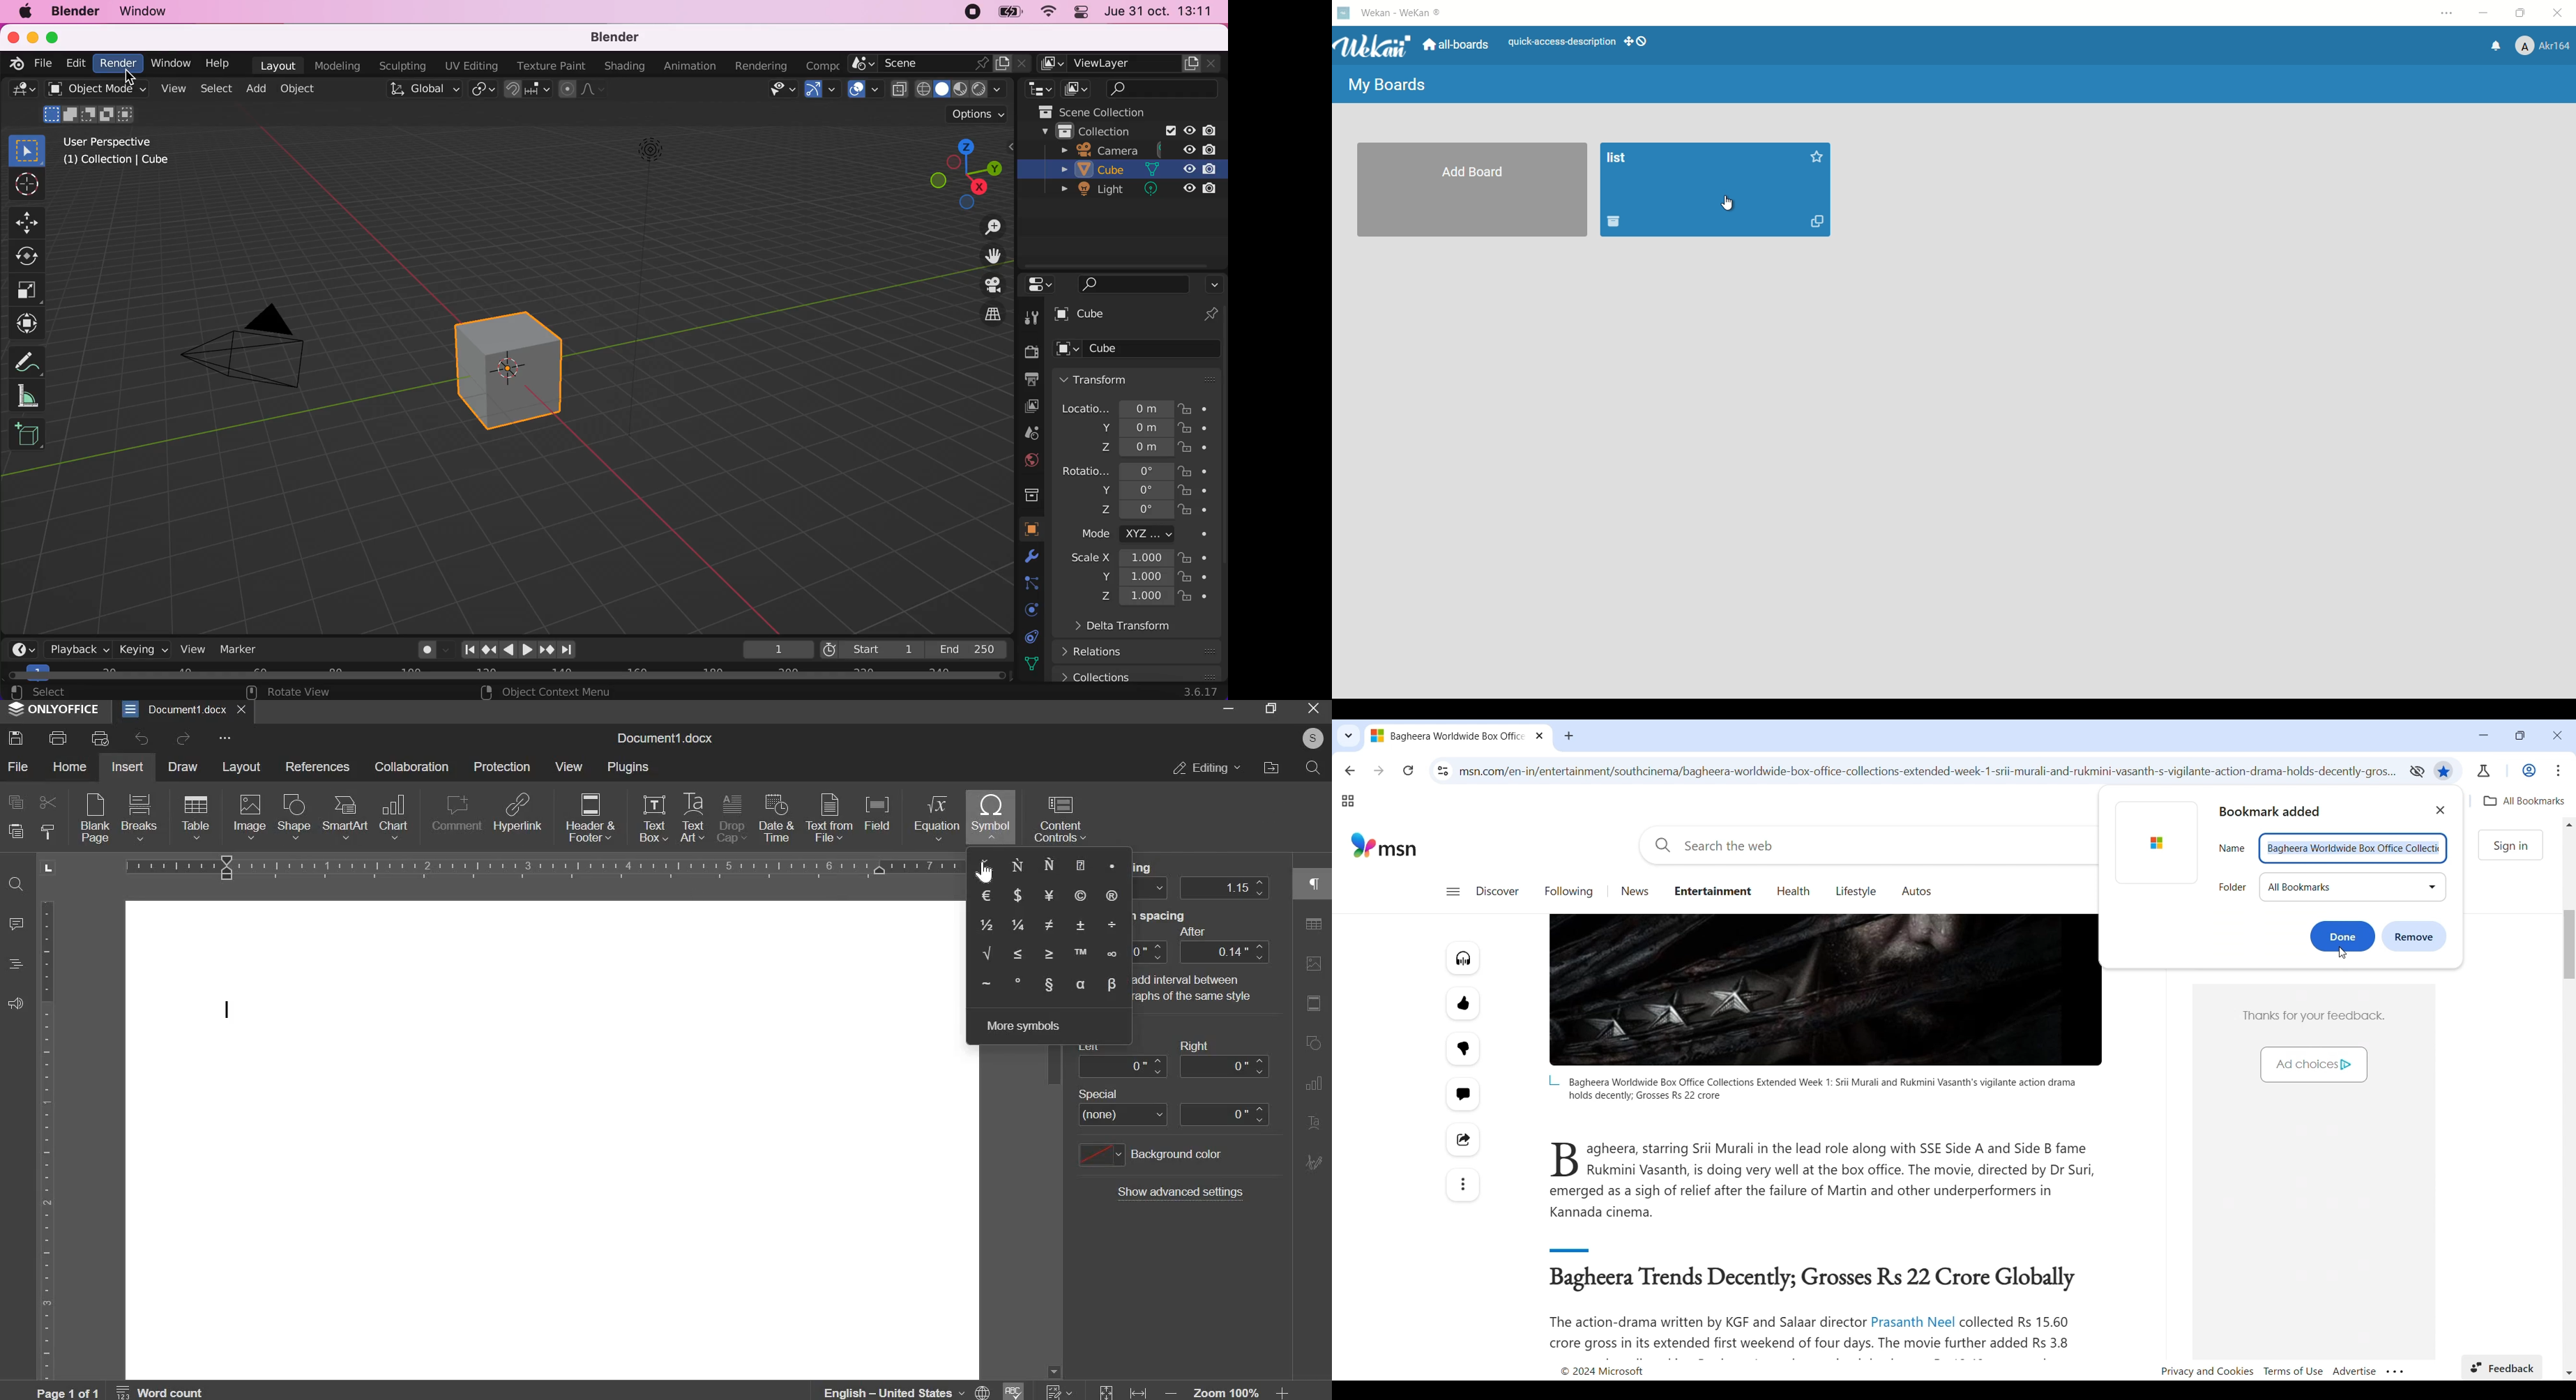  Describe the element at coordinates (2497, 47) in the screenshot. I see `notifications` at that location.